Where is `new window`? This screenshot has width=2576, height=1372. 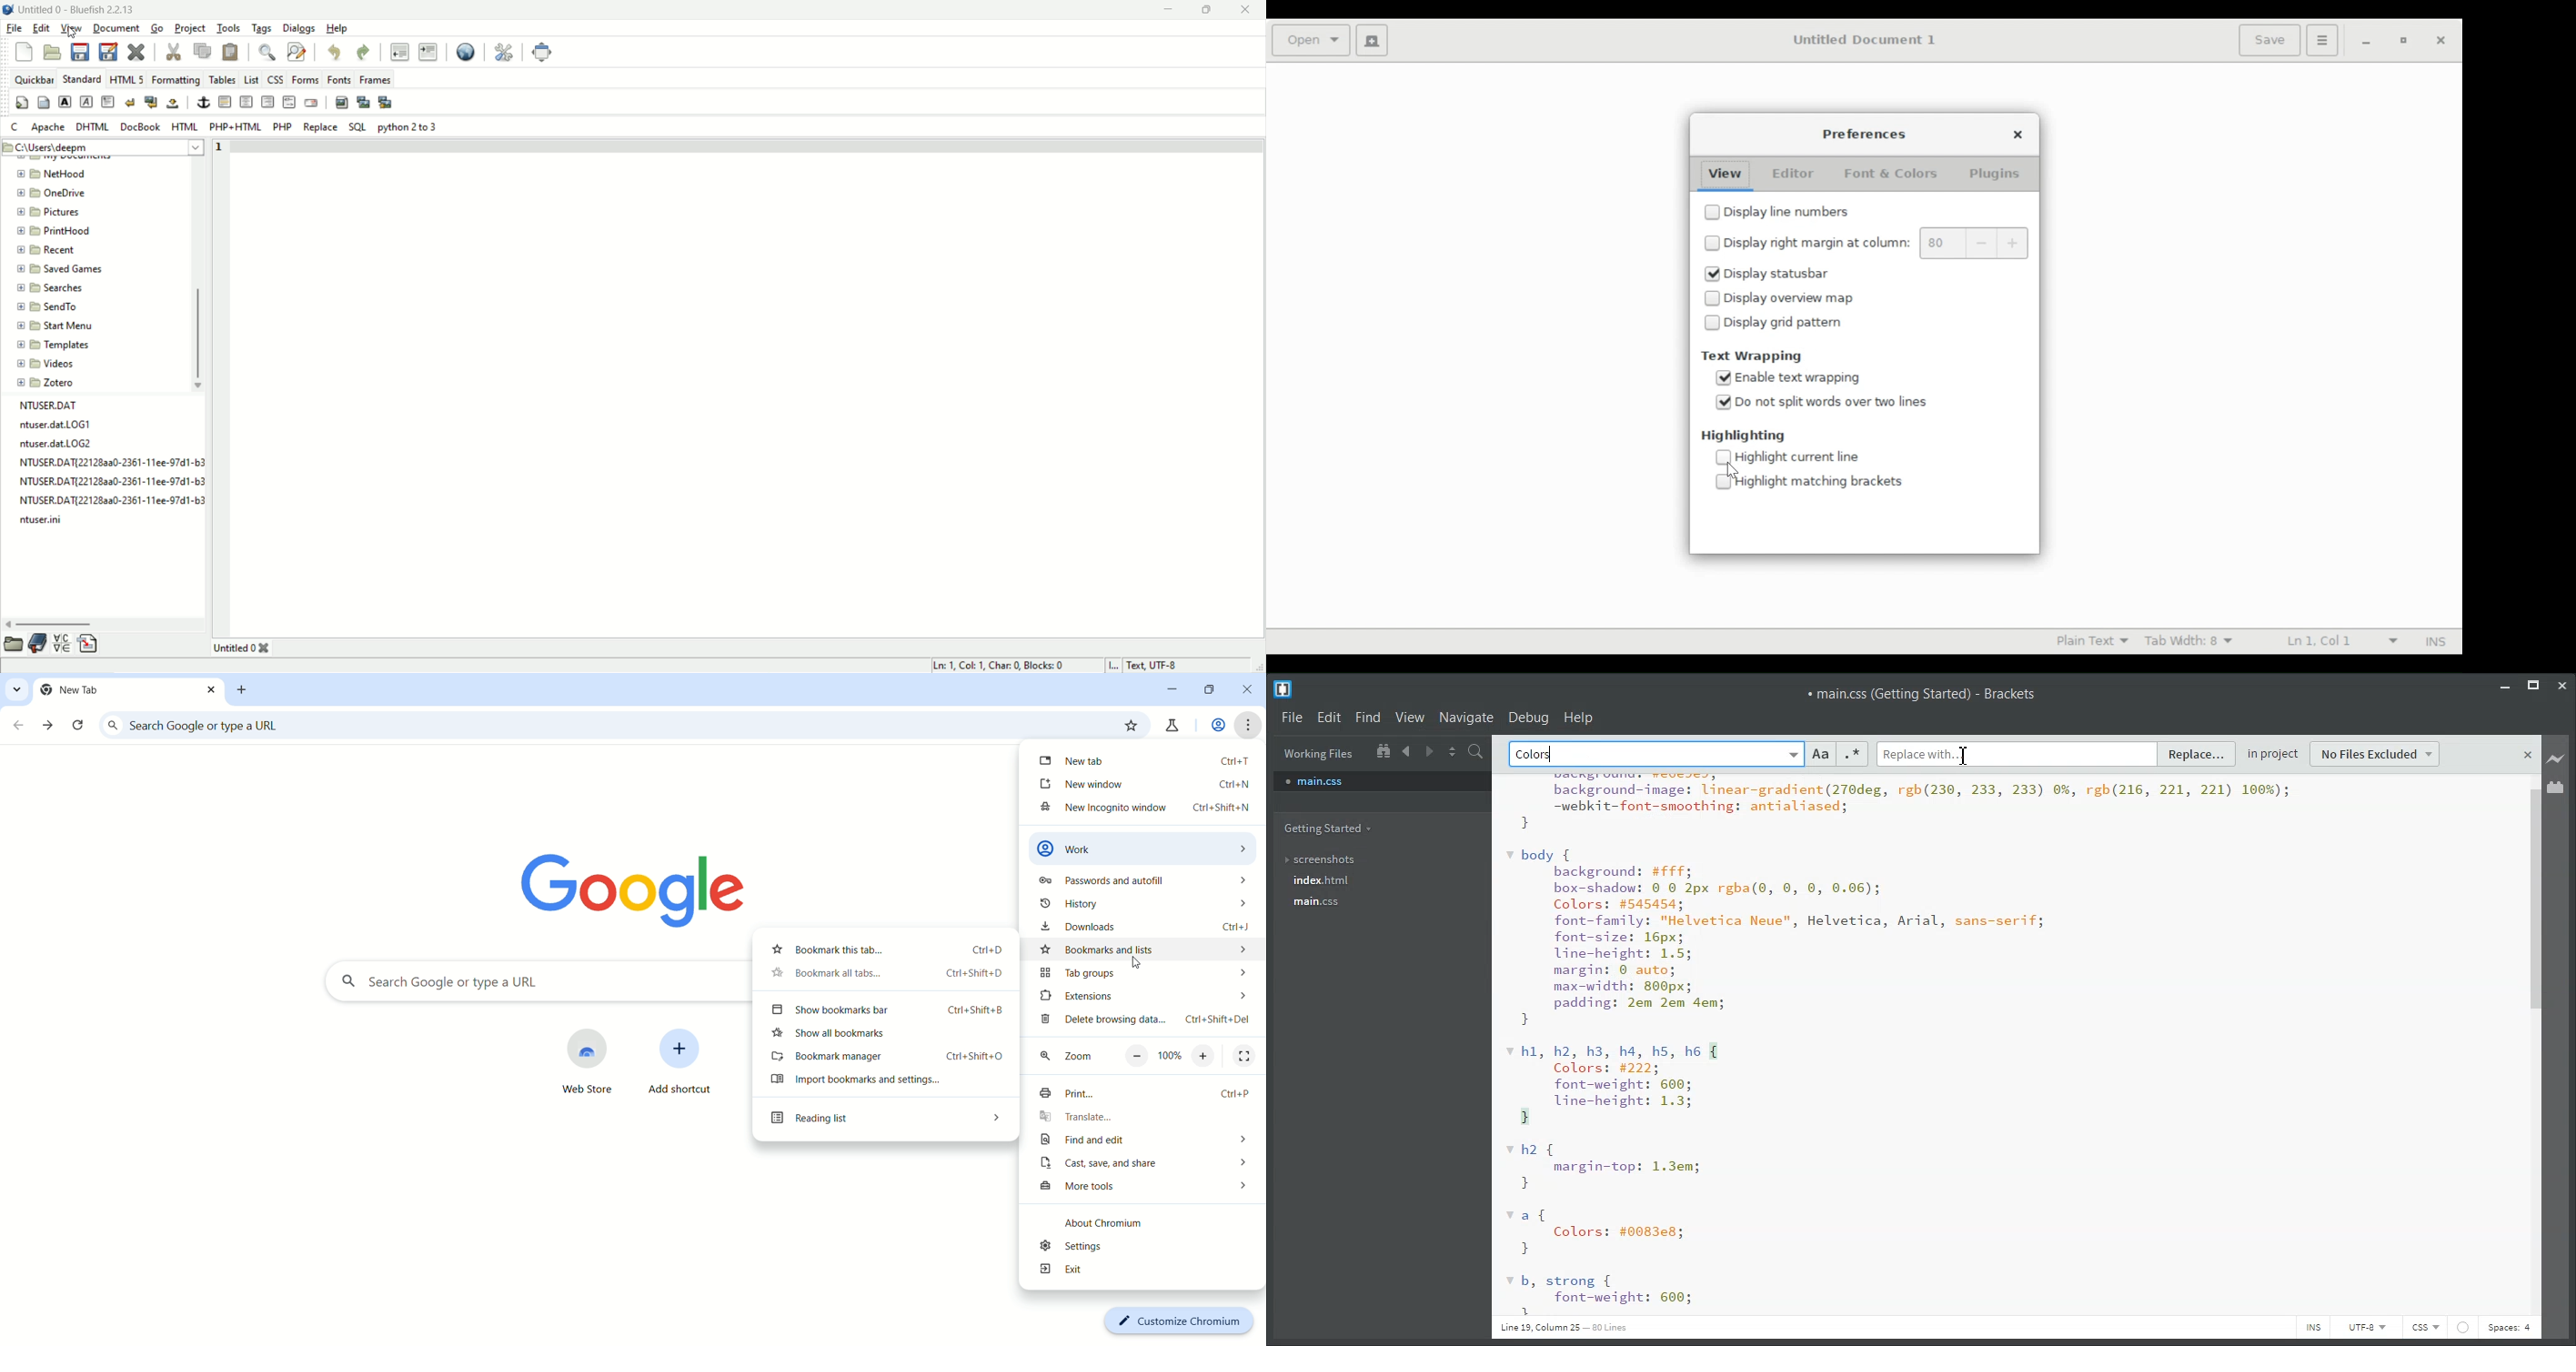
new window is located at coordinates (1147, 784).